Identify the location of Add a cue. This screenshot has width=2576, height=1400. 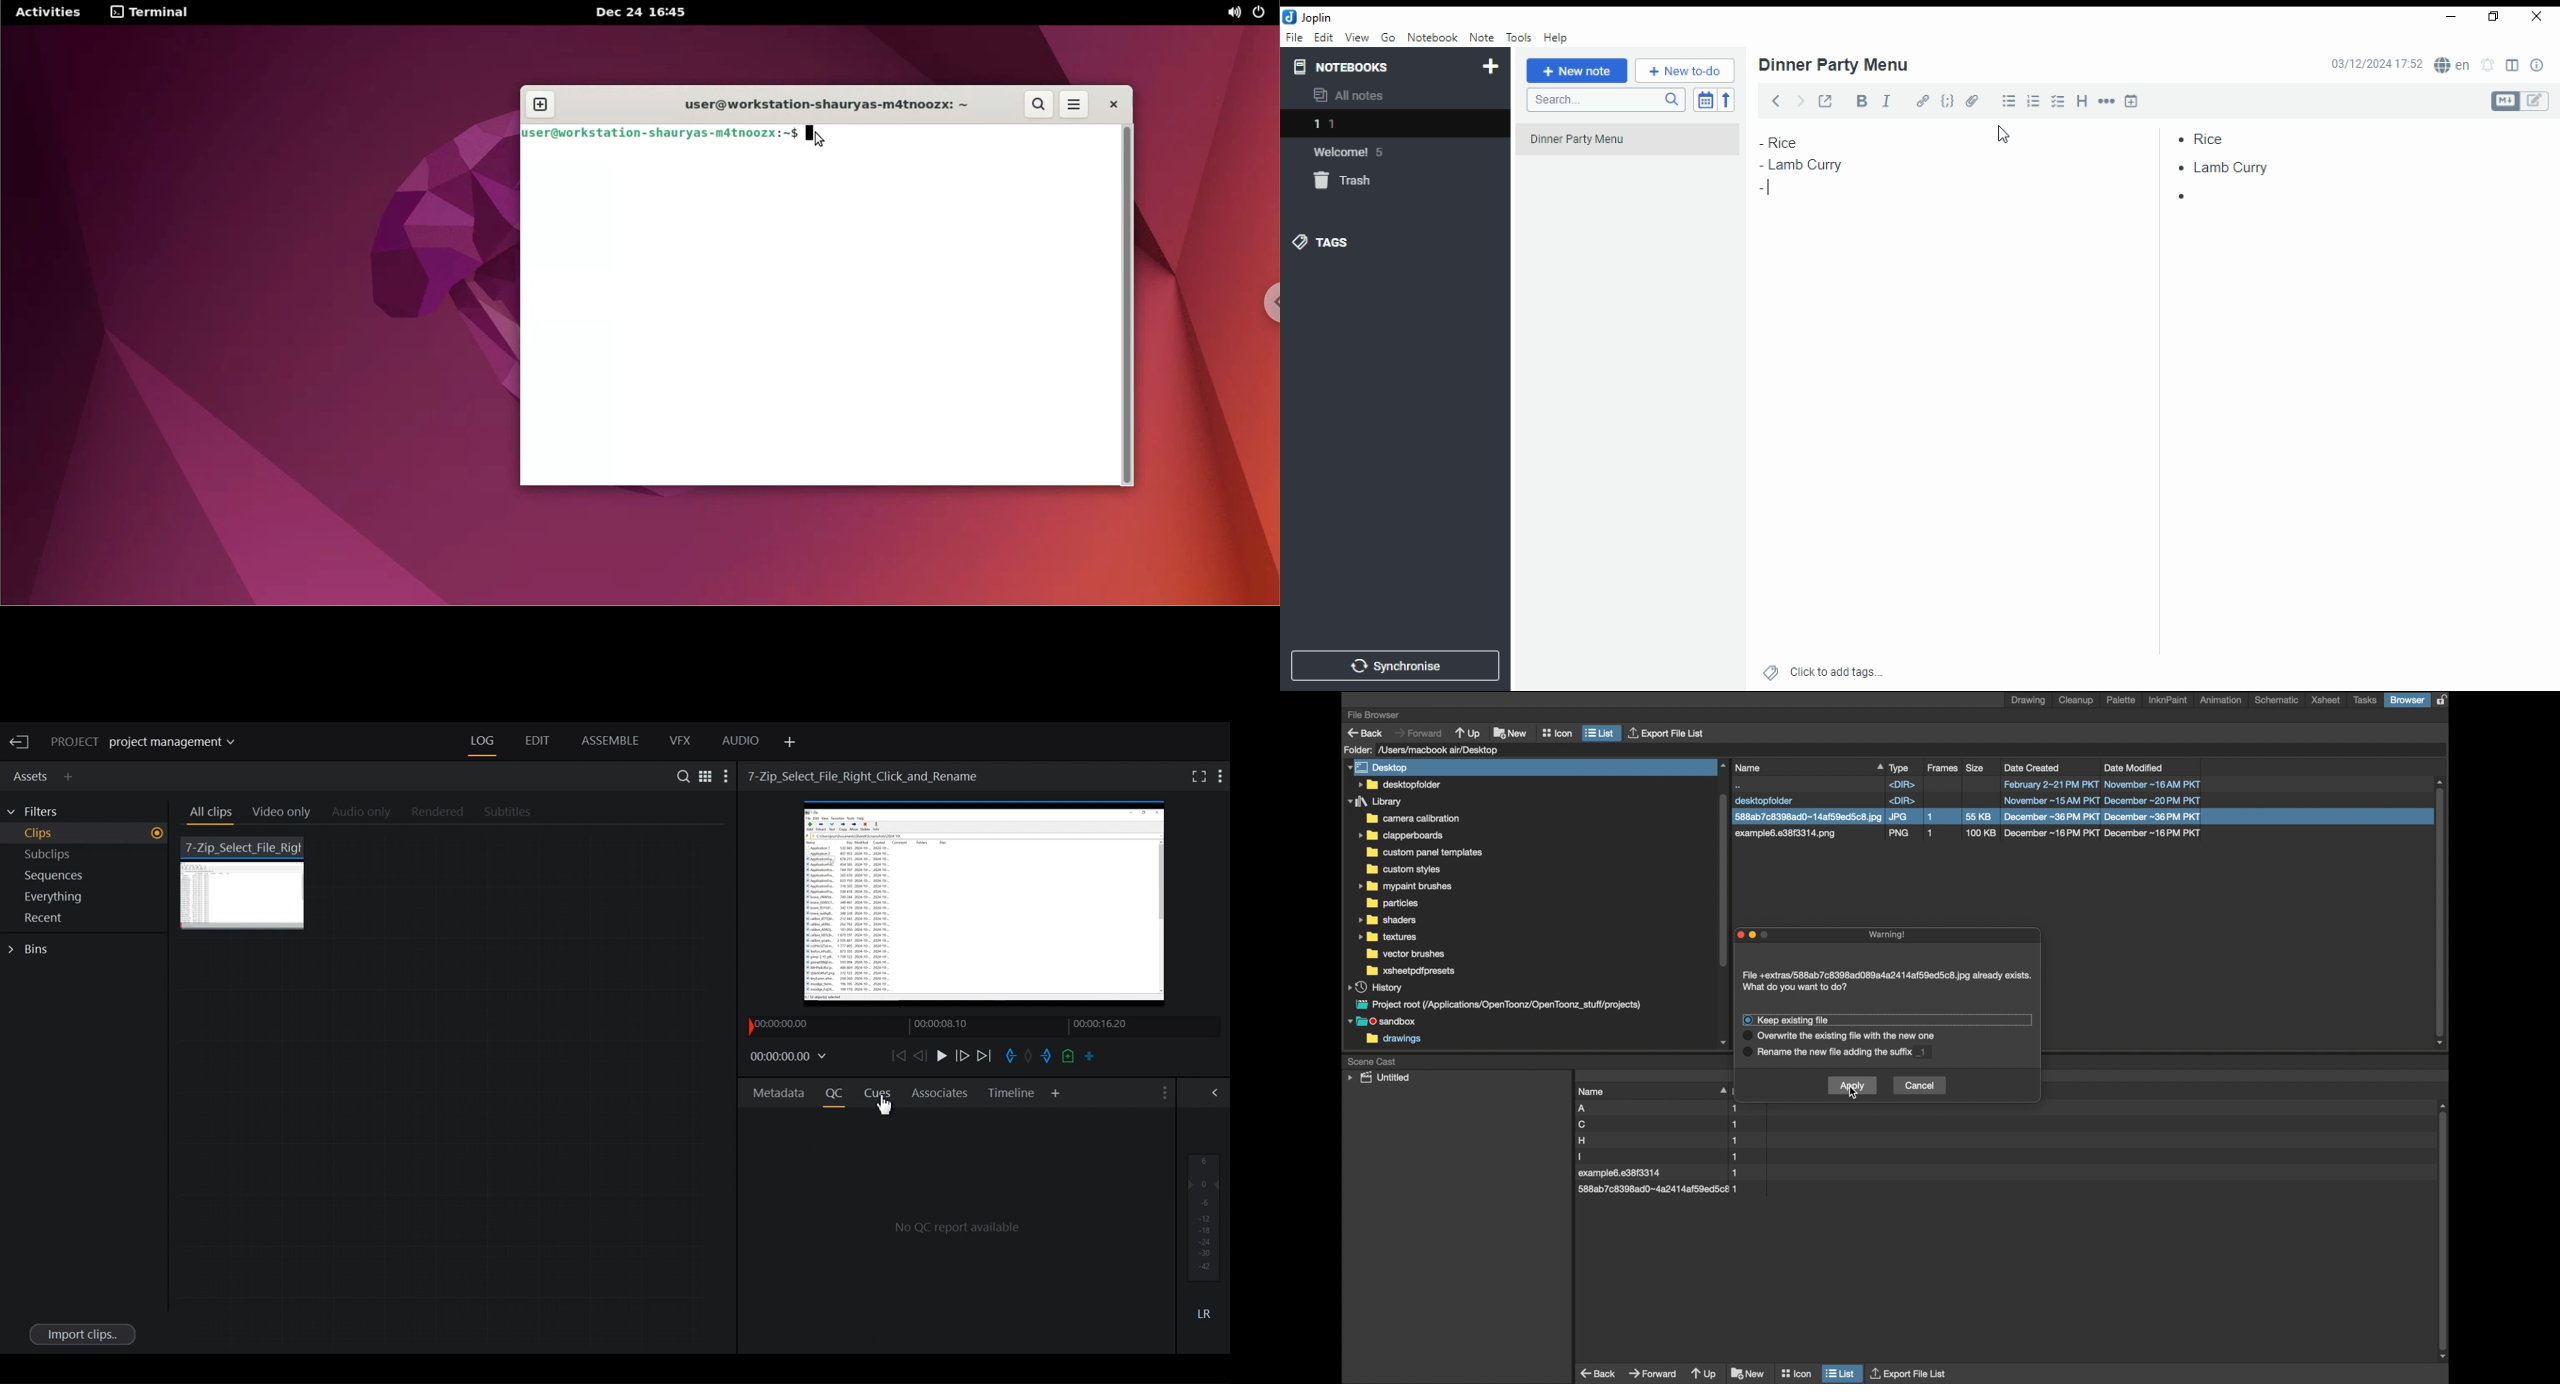
(1068, 1057).